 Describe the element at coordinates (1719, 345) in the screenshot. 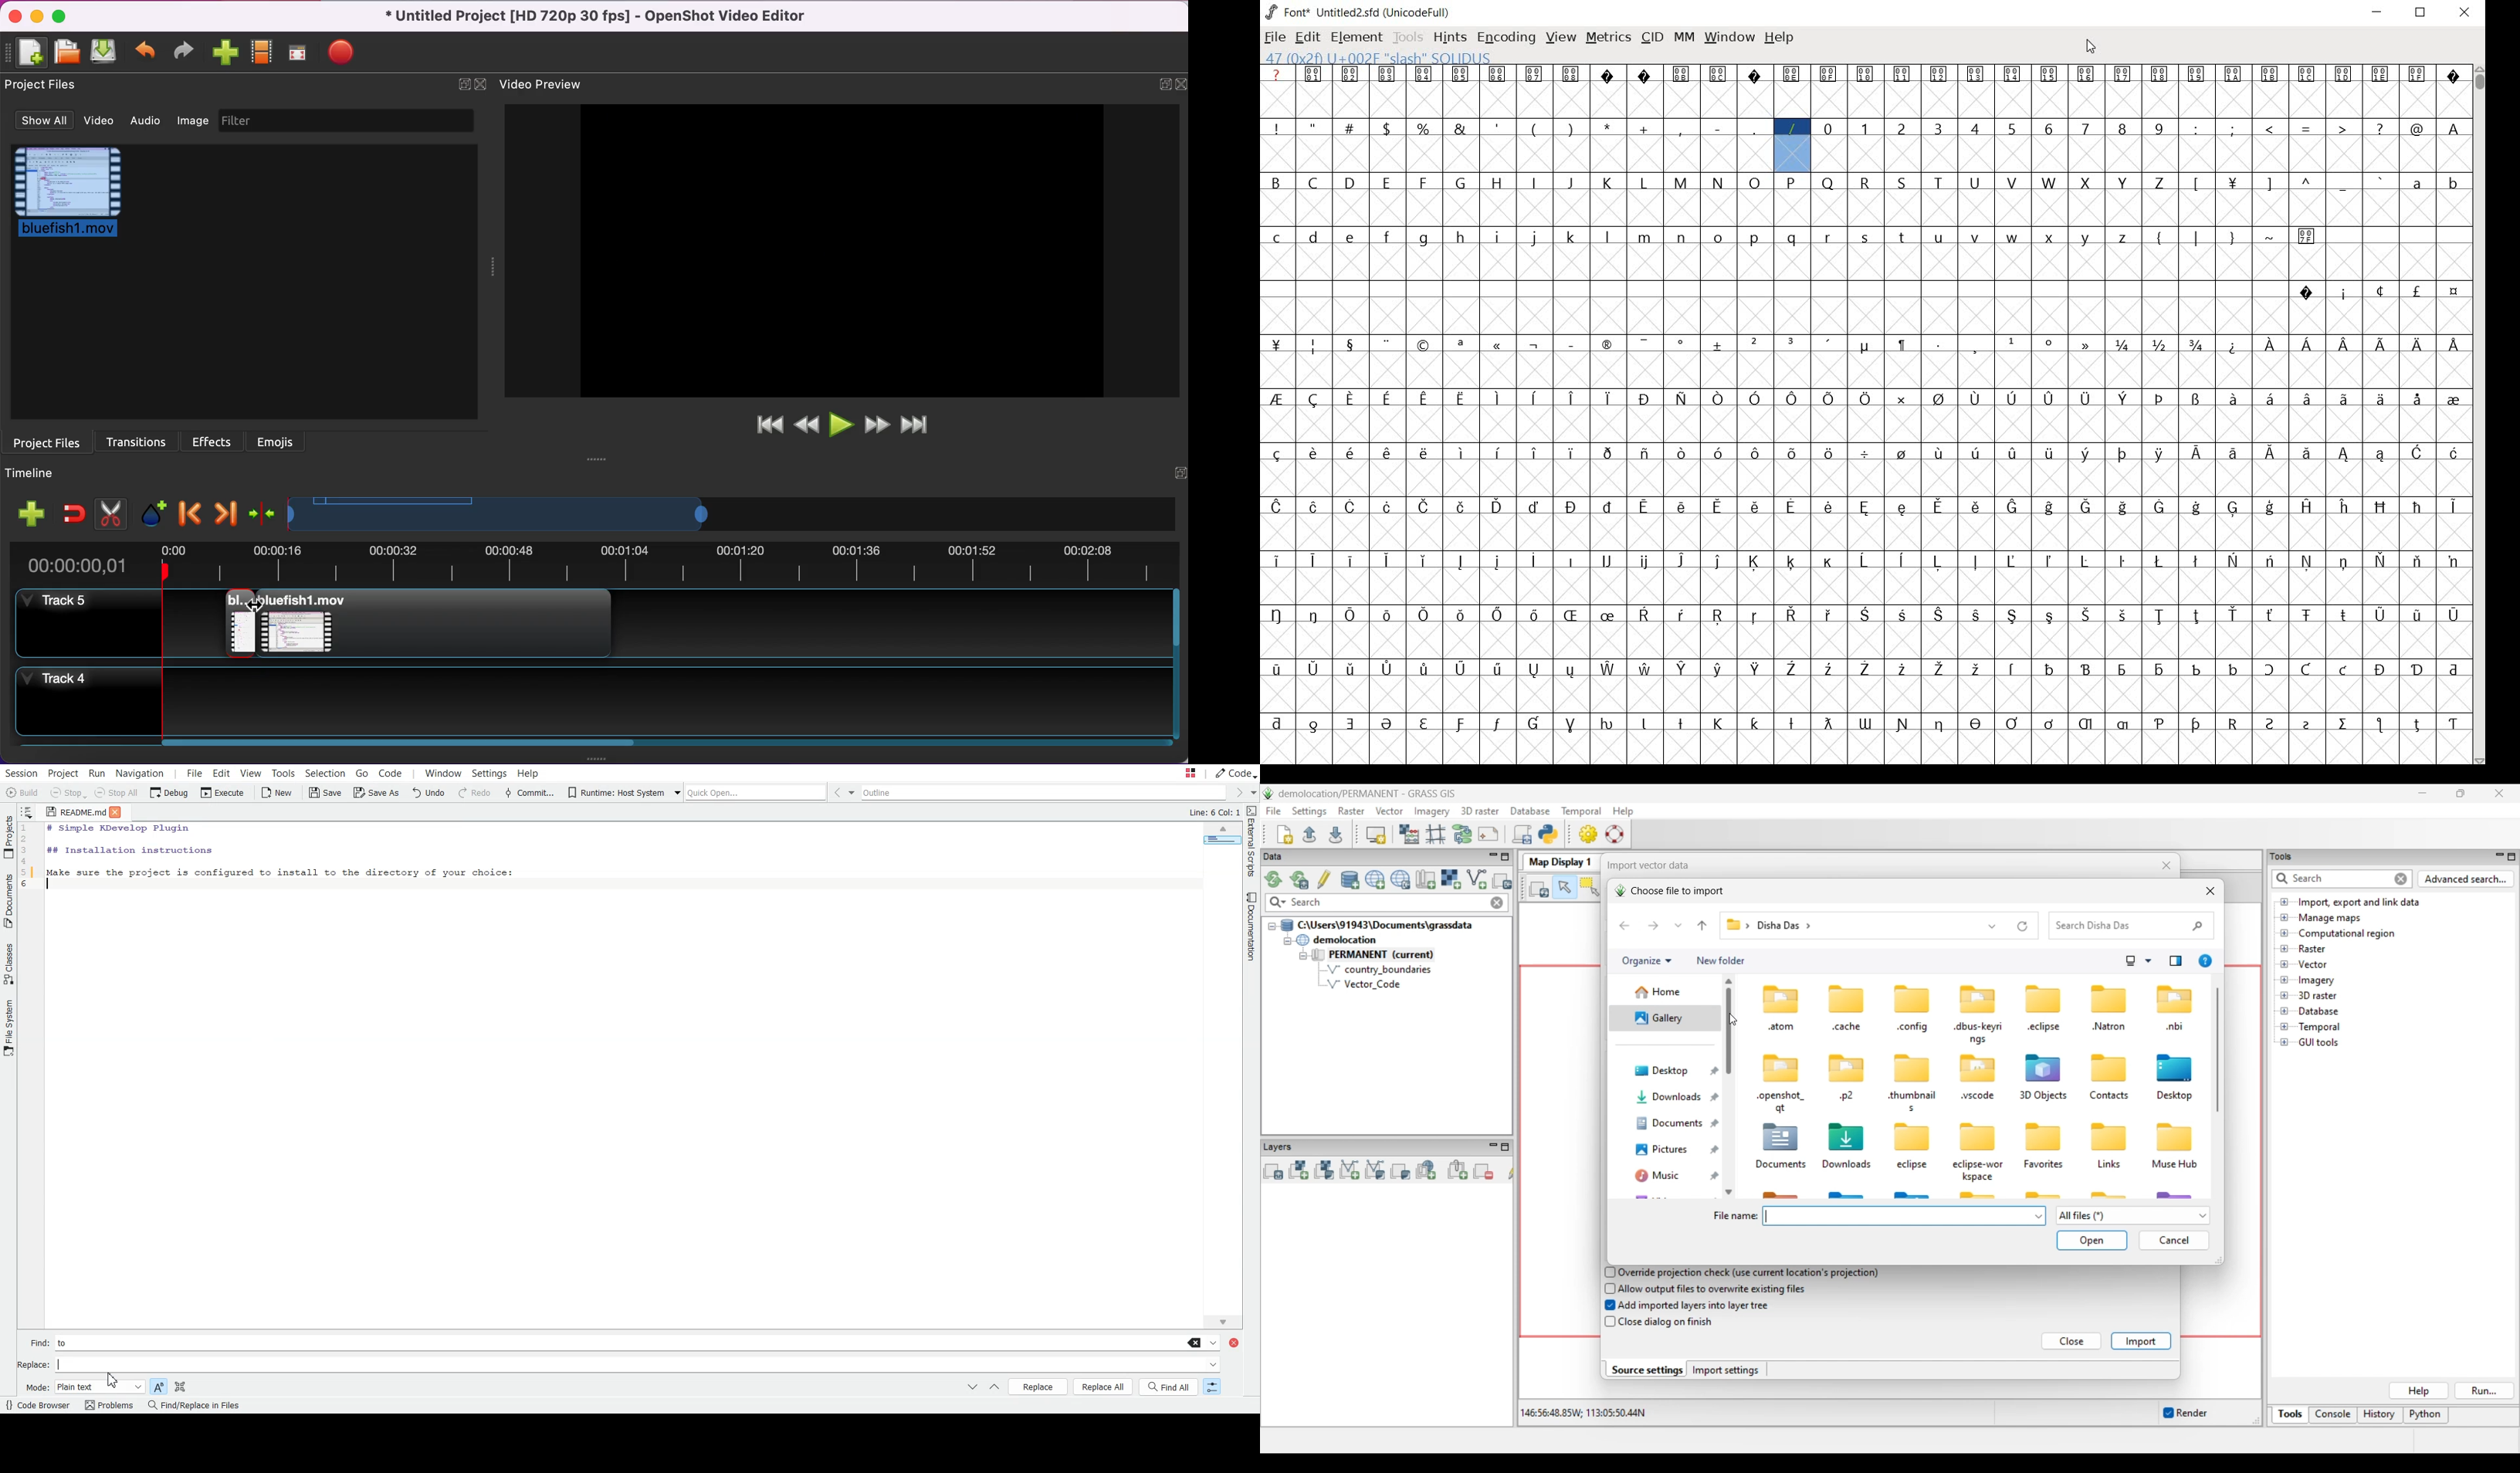

I see `glyph` at that location.